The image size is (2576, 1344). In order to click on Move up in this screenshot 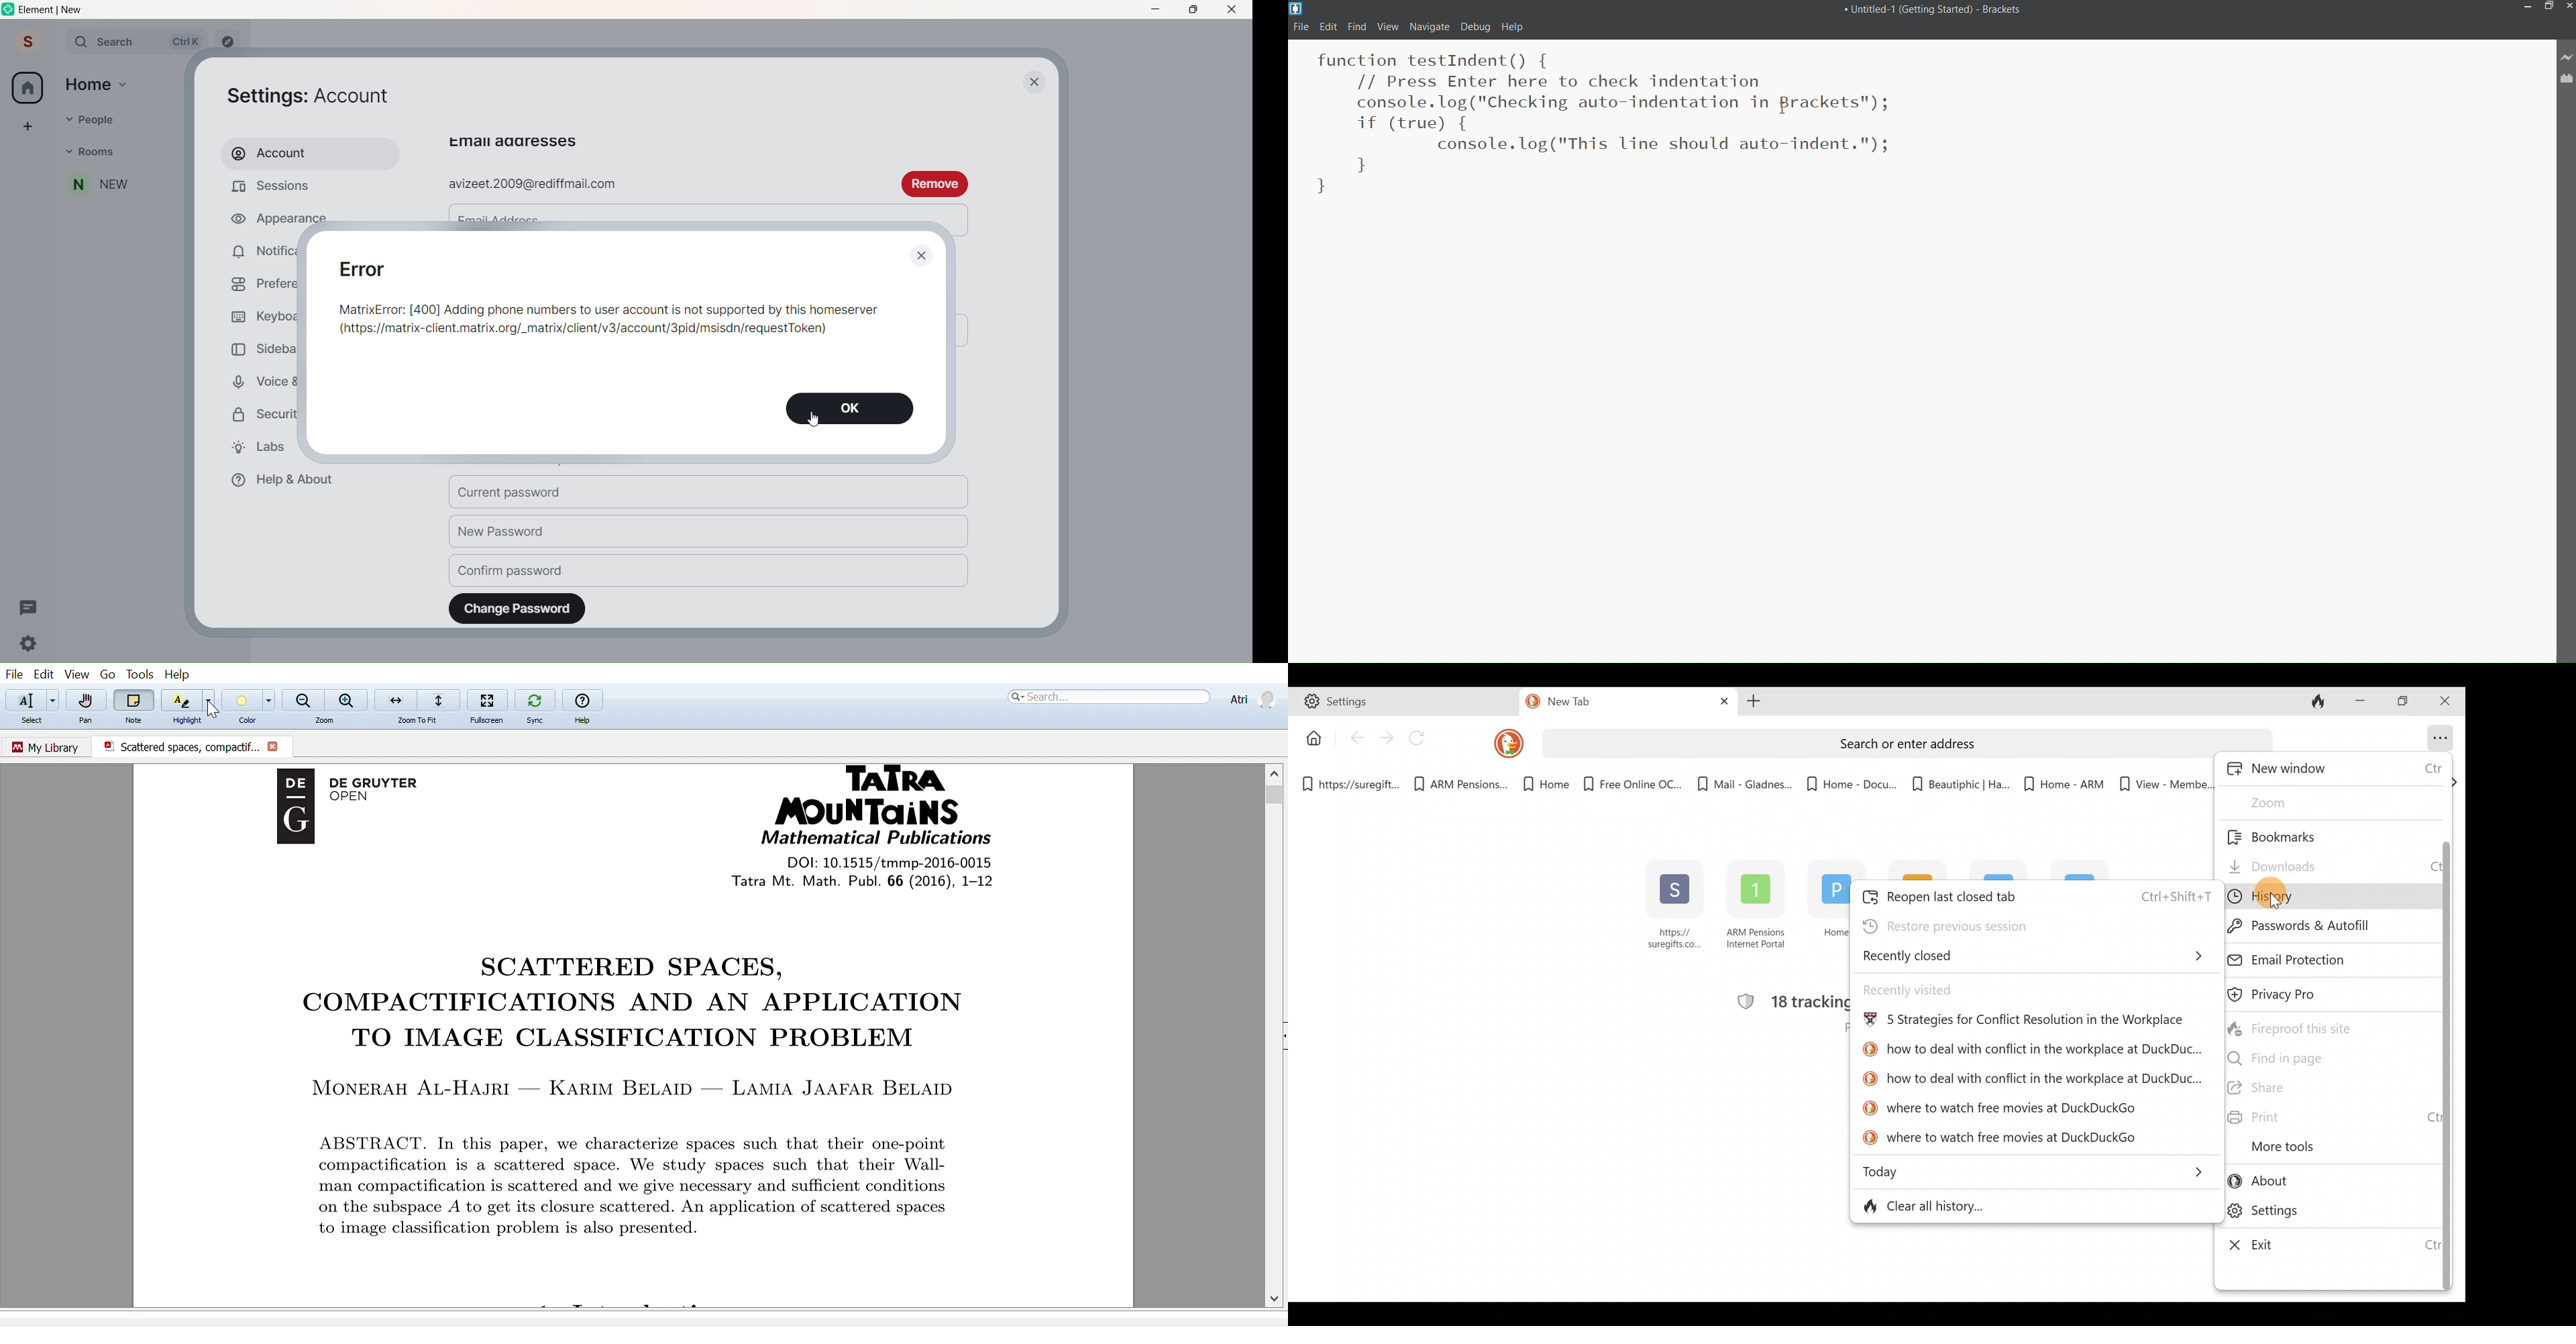, I will do `click(1276, 771)`.